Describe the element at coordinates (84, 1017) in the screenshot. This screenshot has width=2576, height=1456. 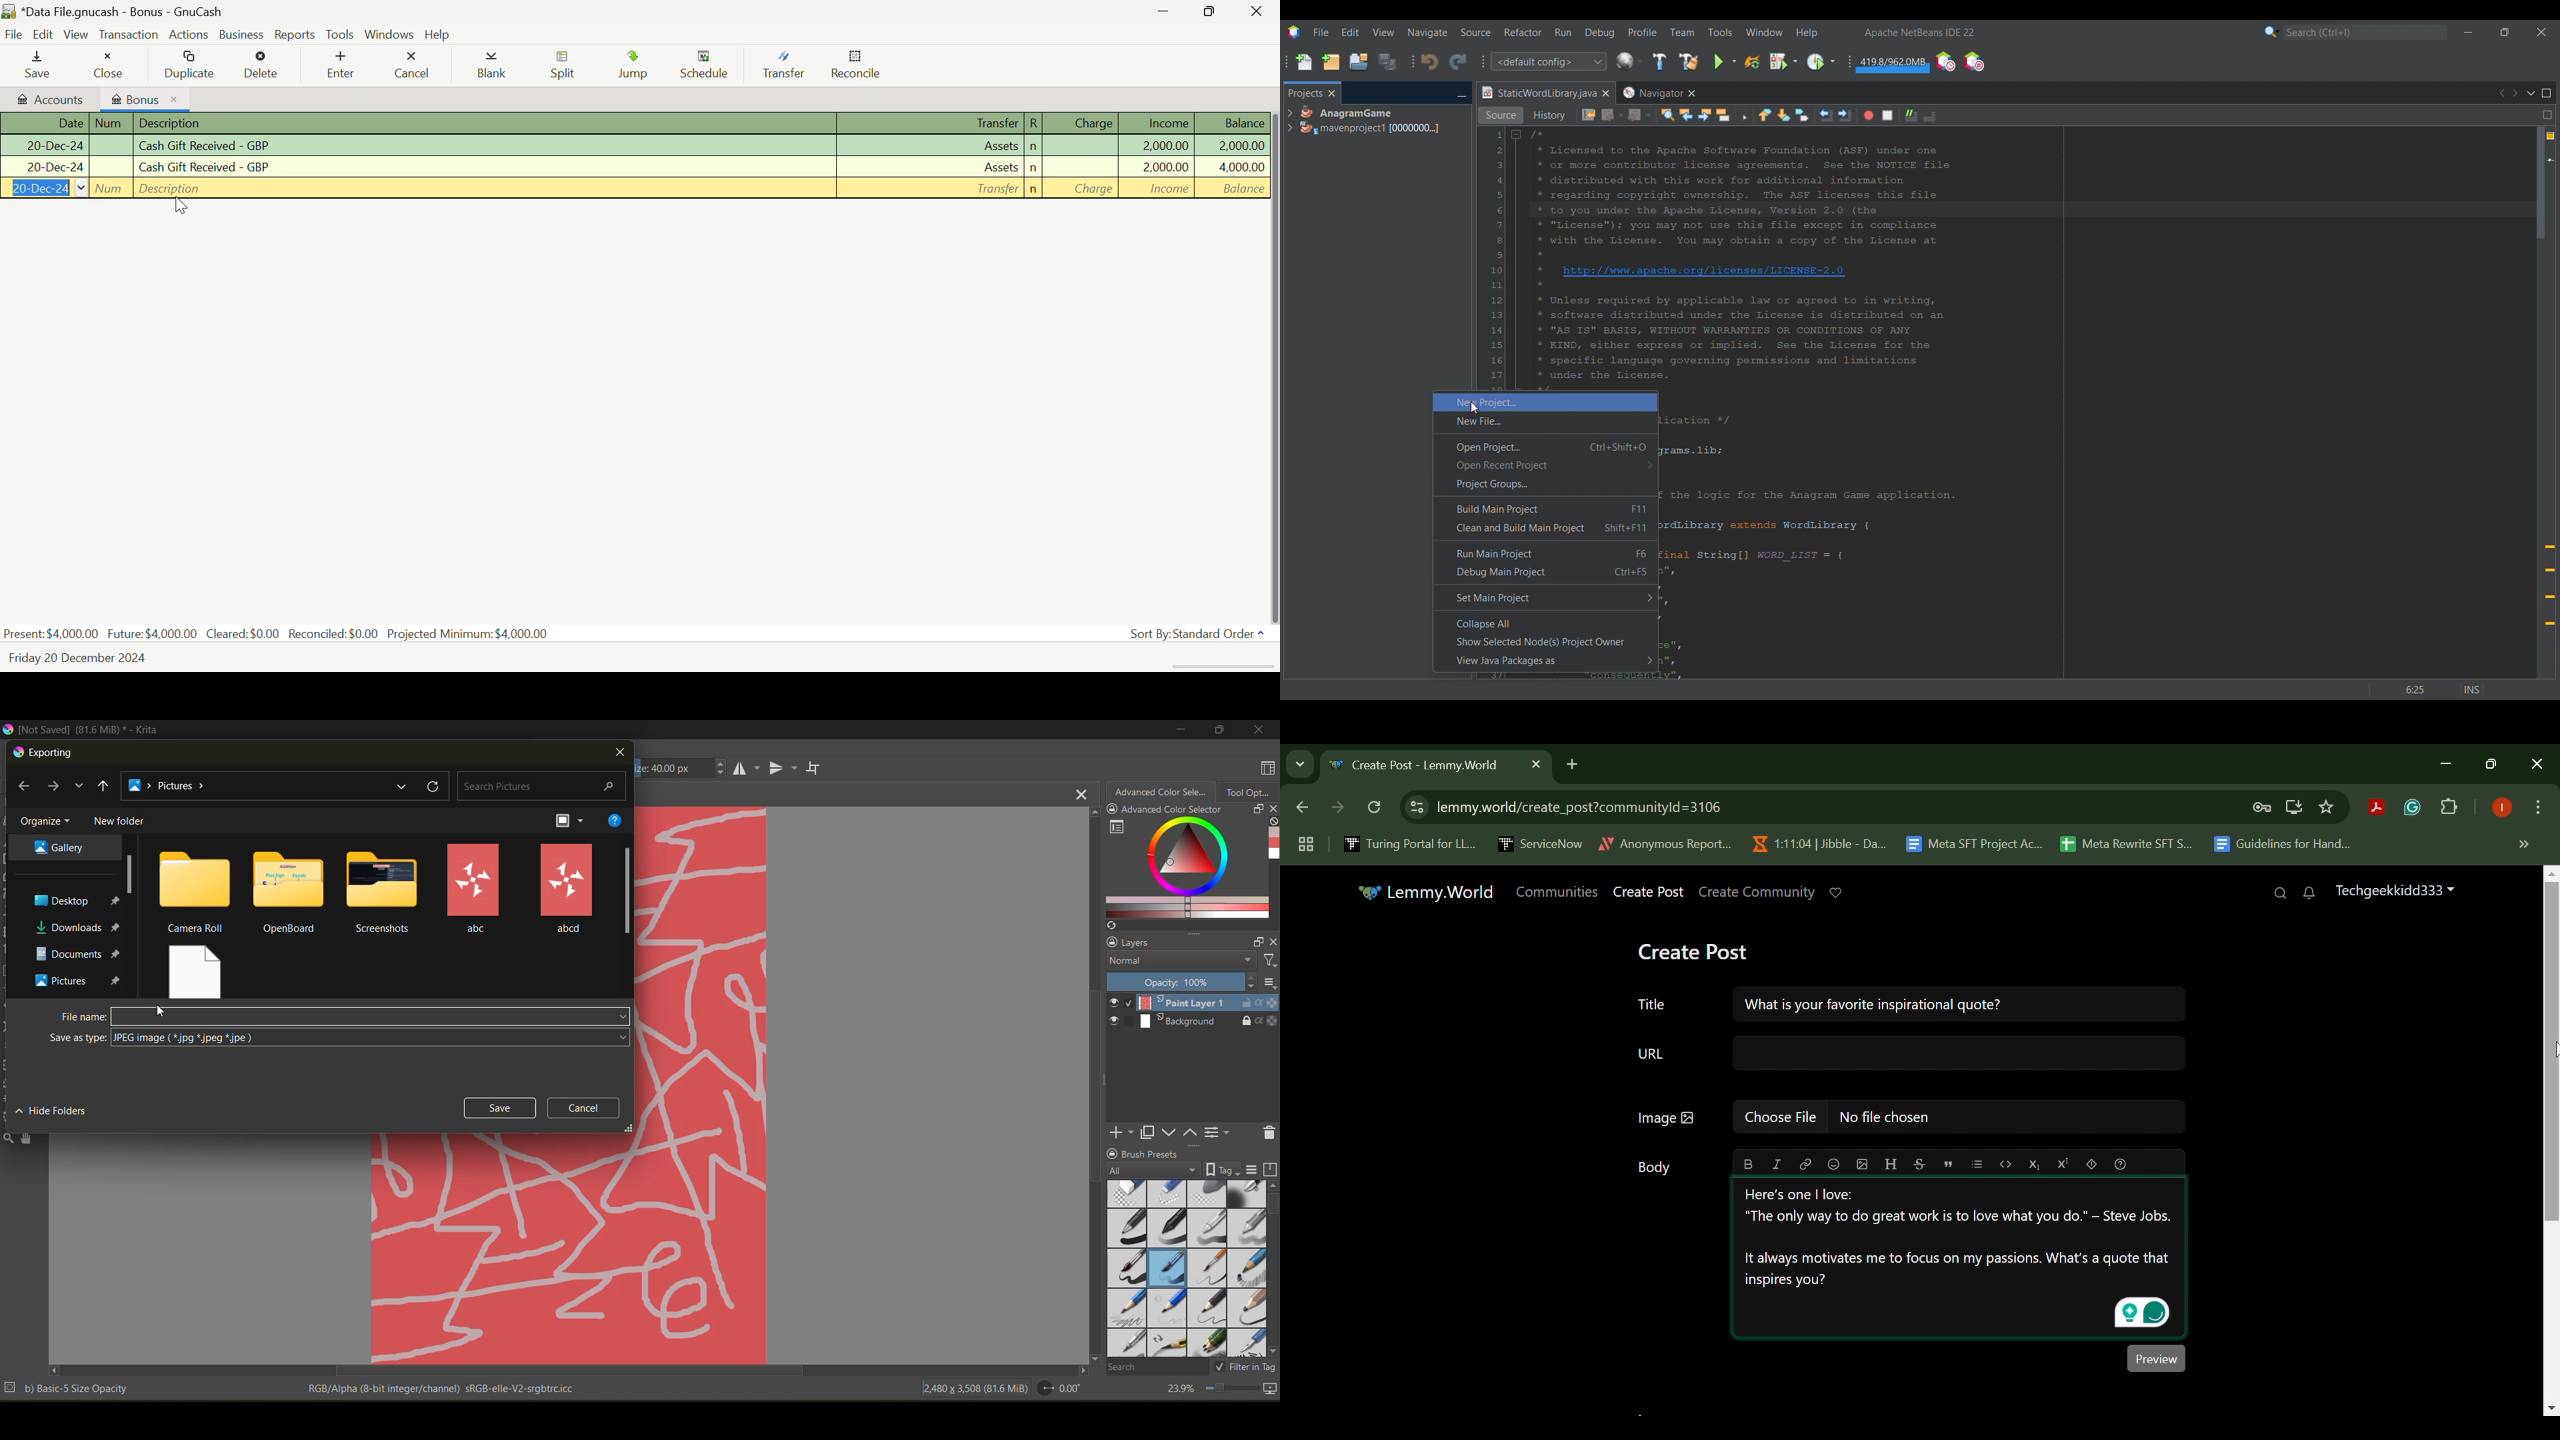
I see `filename` at that location.